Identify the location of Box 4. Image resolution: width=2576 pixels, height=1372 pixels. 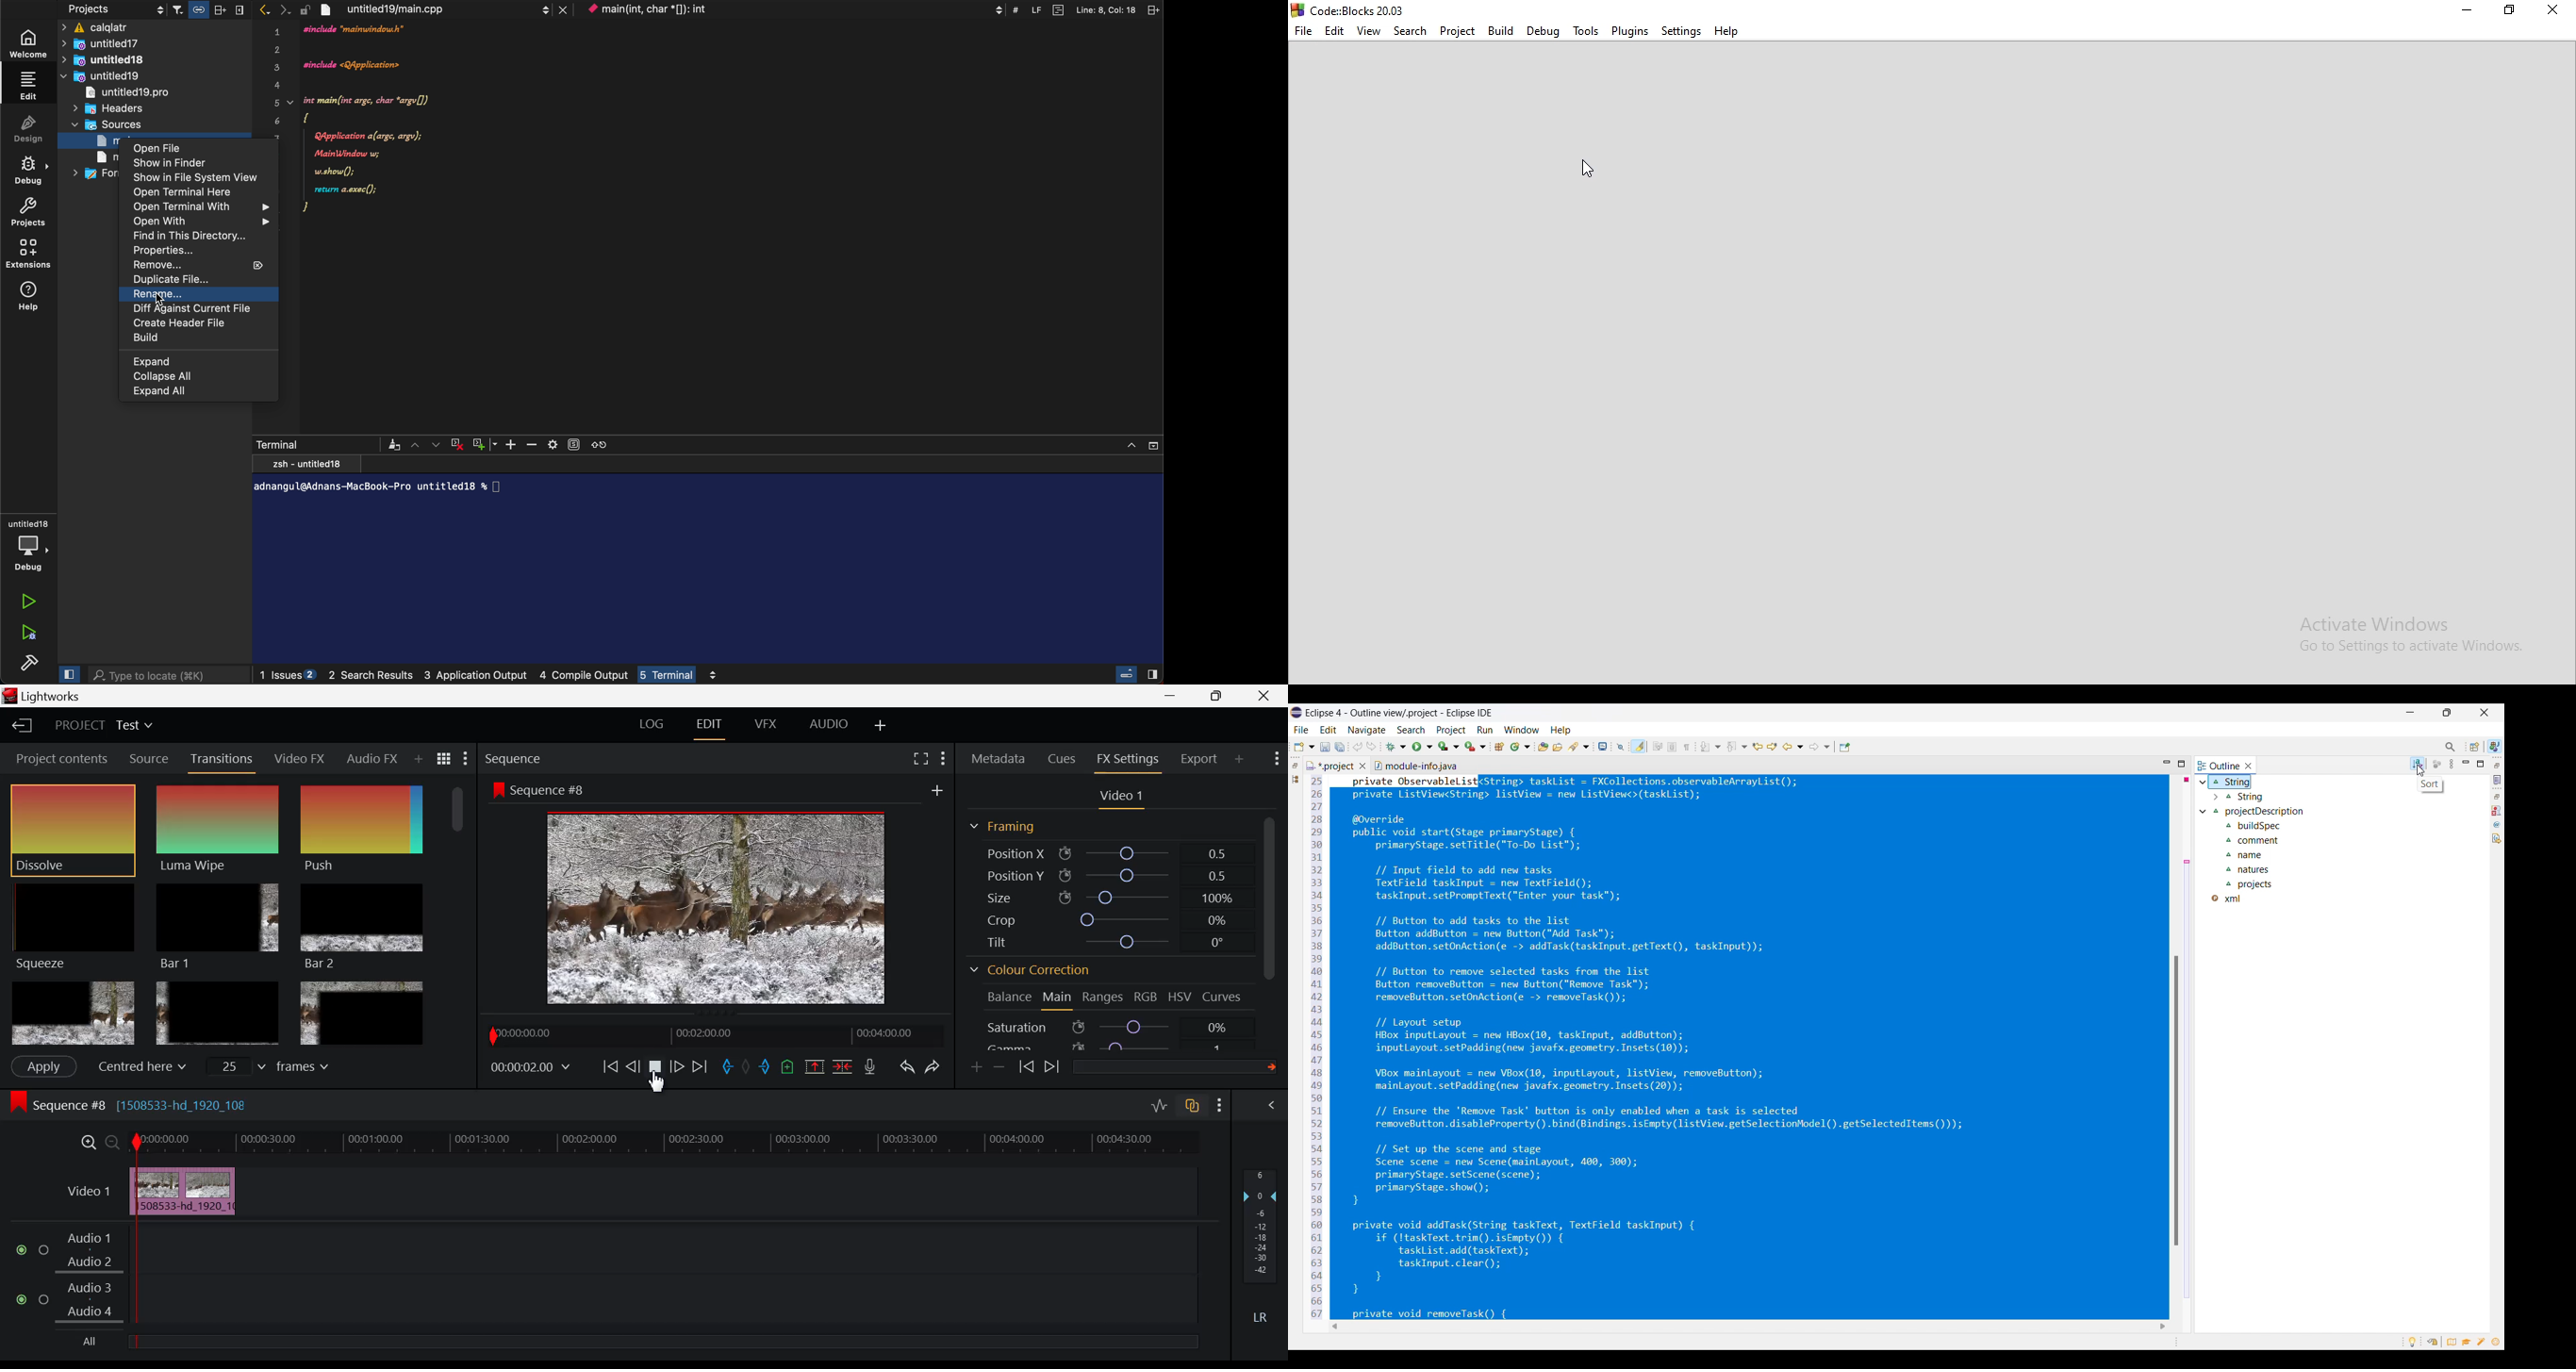
(72, 1014).